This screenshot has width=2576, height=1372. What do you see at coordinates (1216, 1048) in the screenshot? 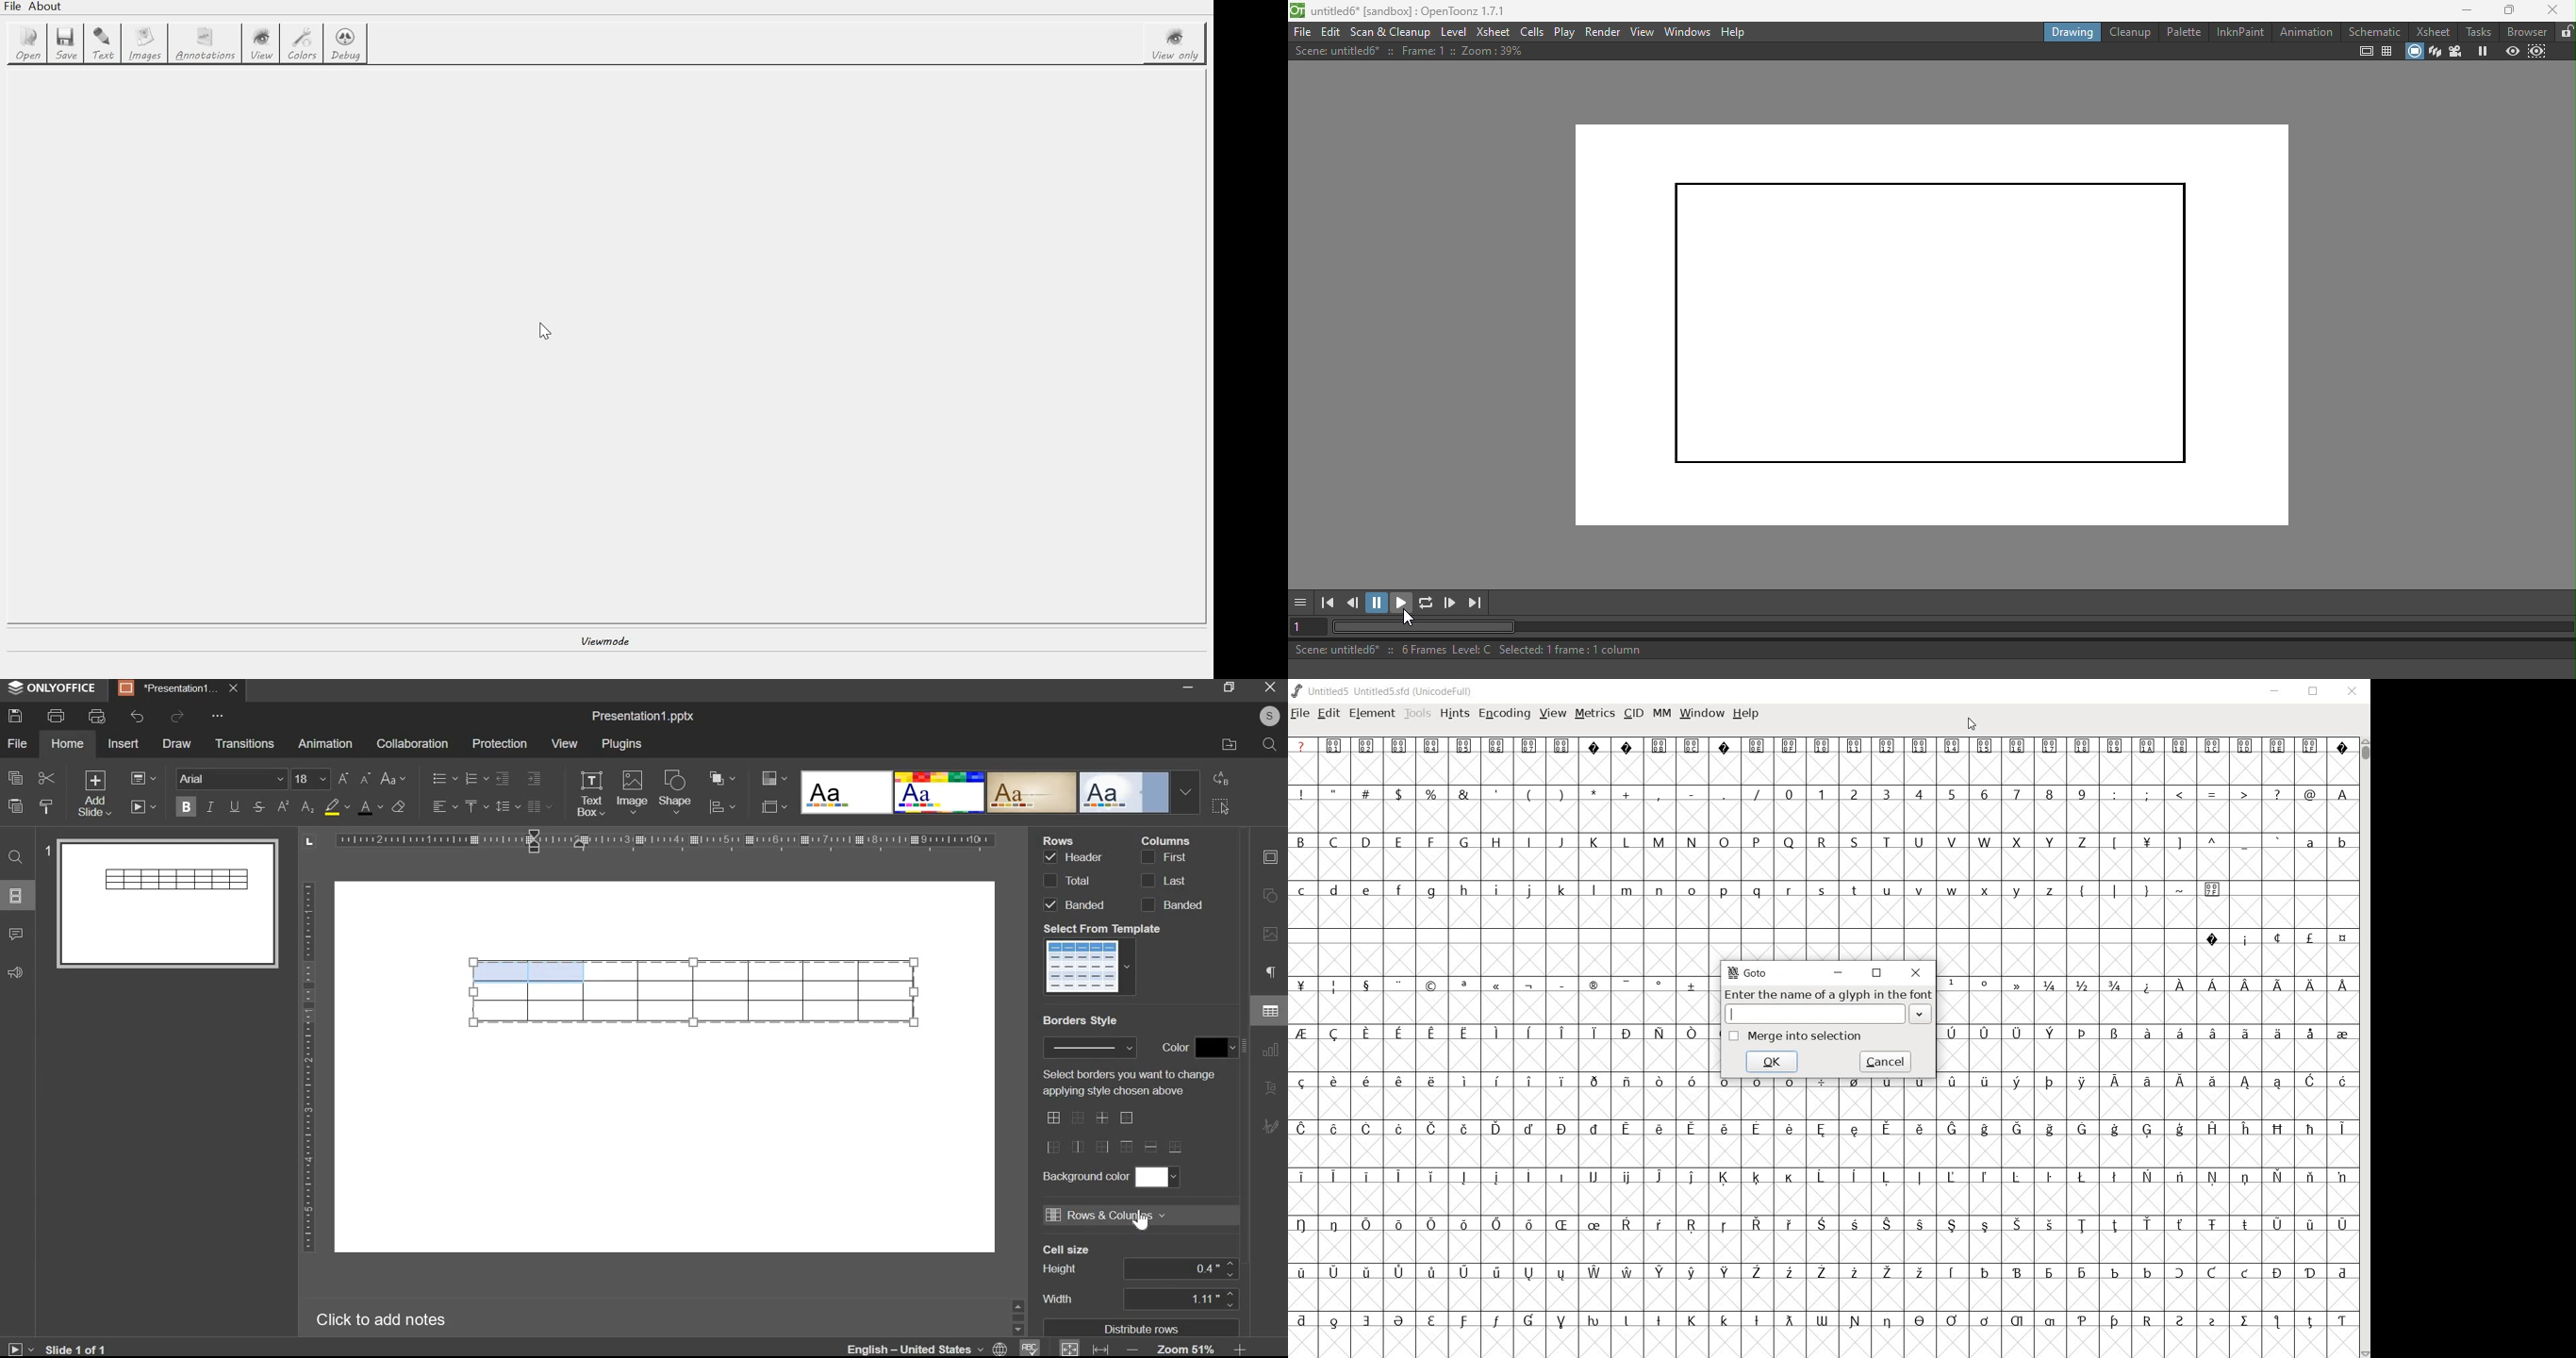
I see `border color` at bounding box center [1216, 1048].